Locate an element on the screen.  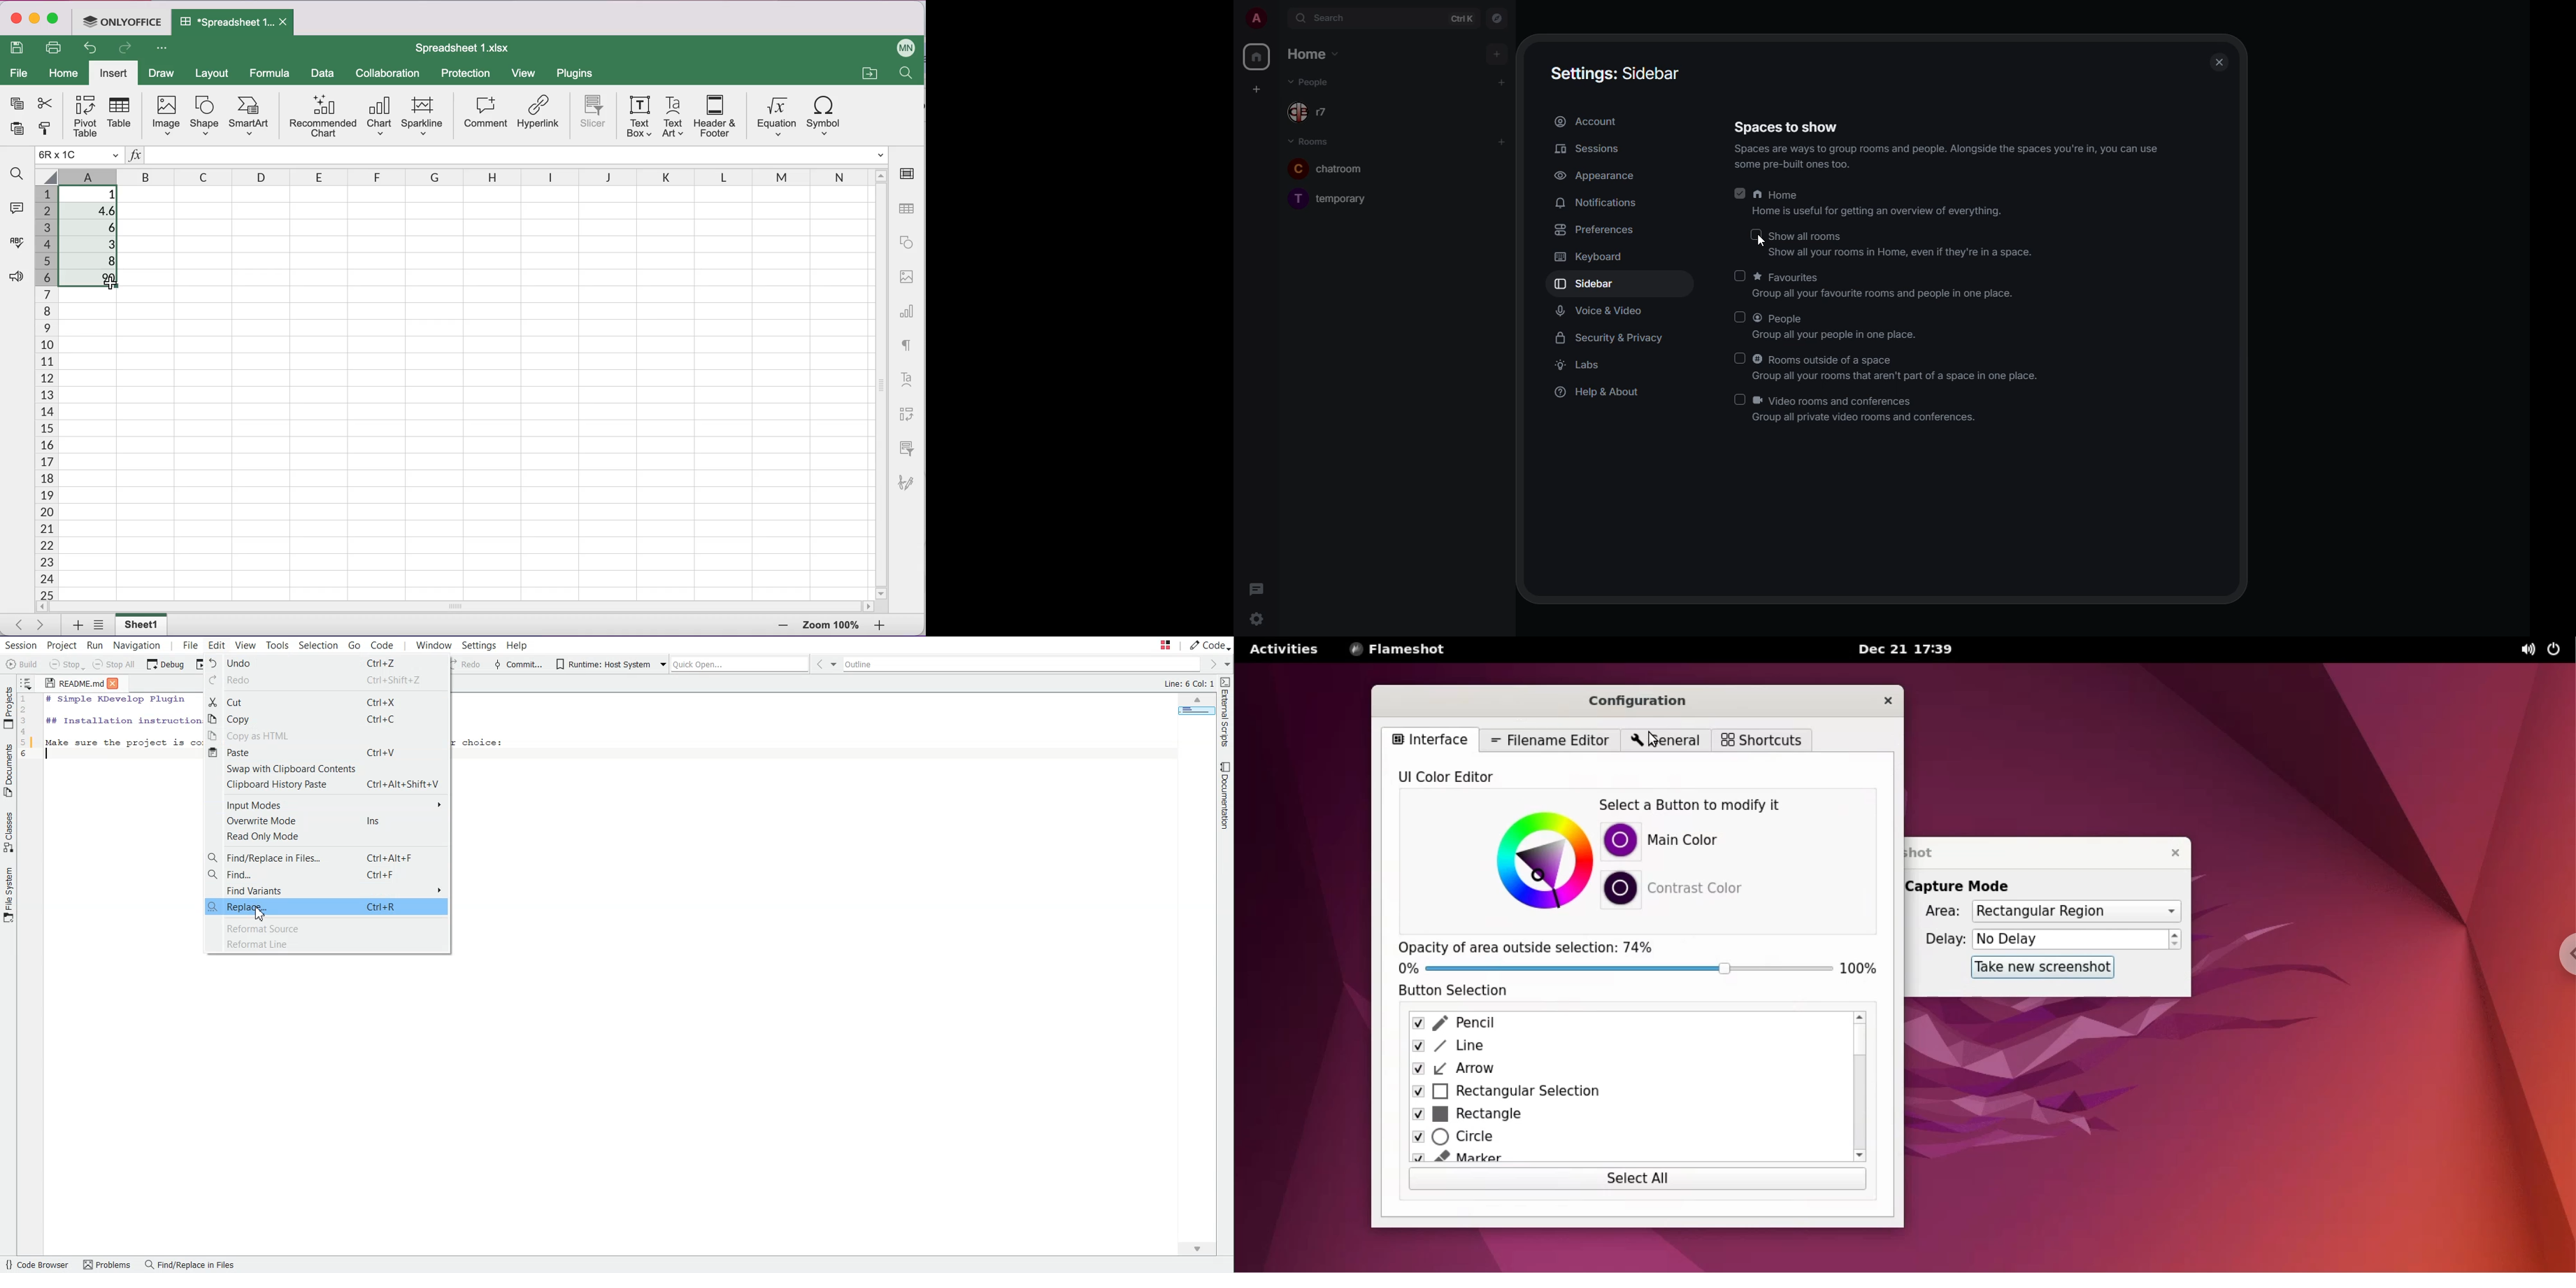
image is located at coordinates (165, 117).